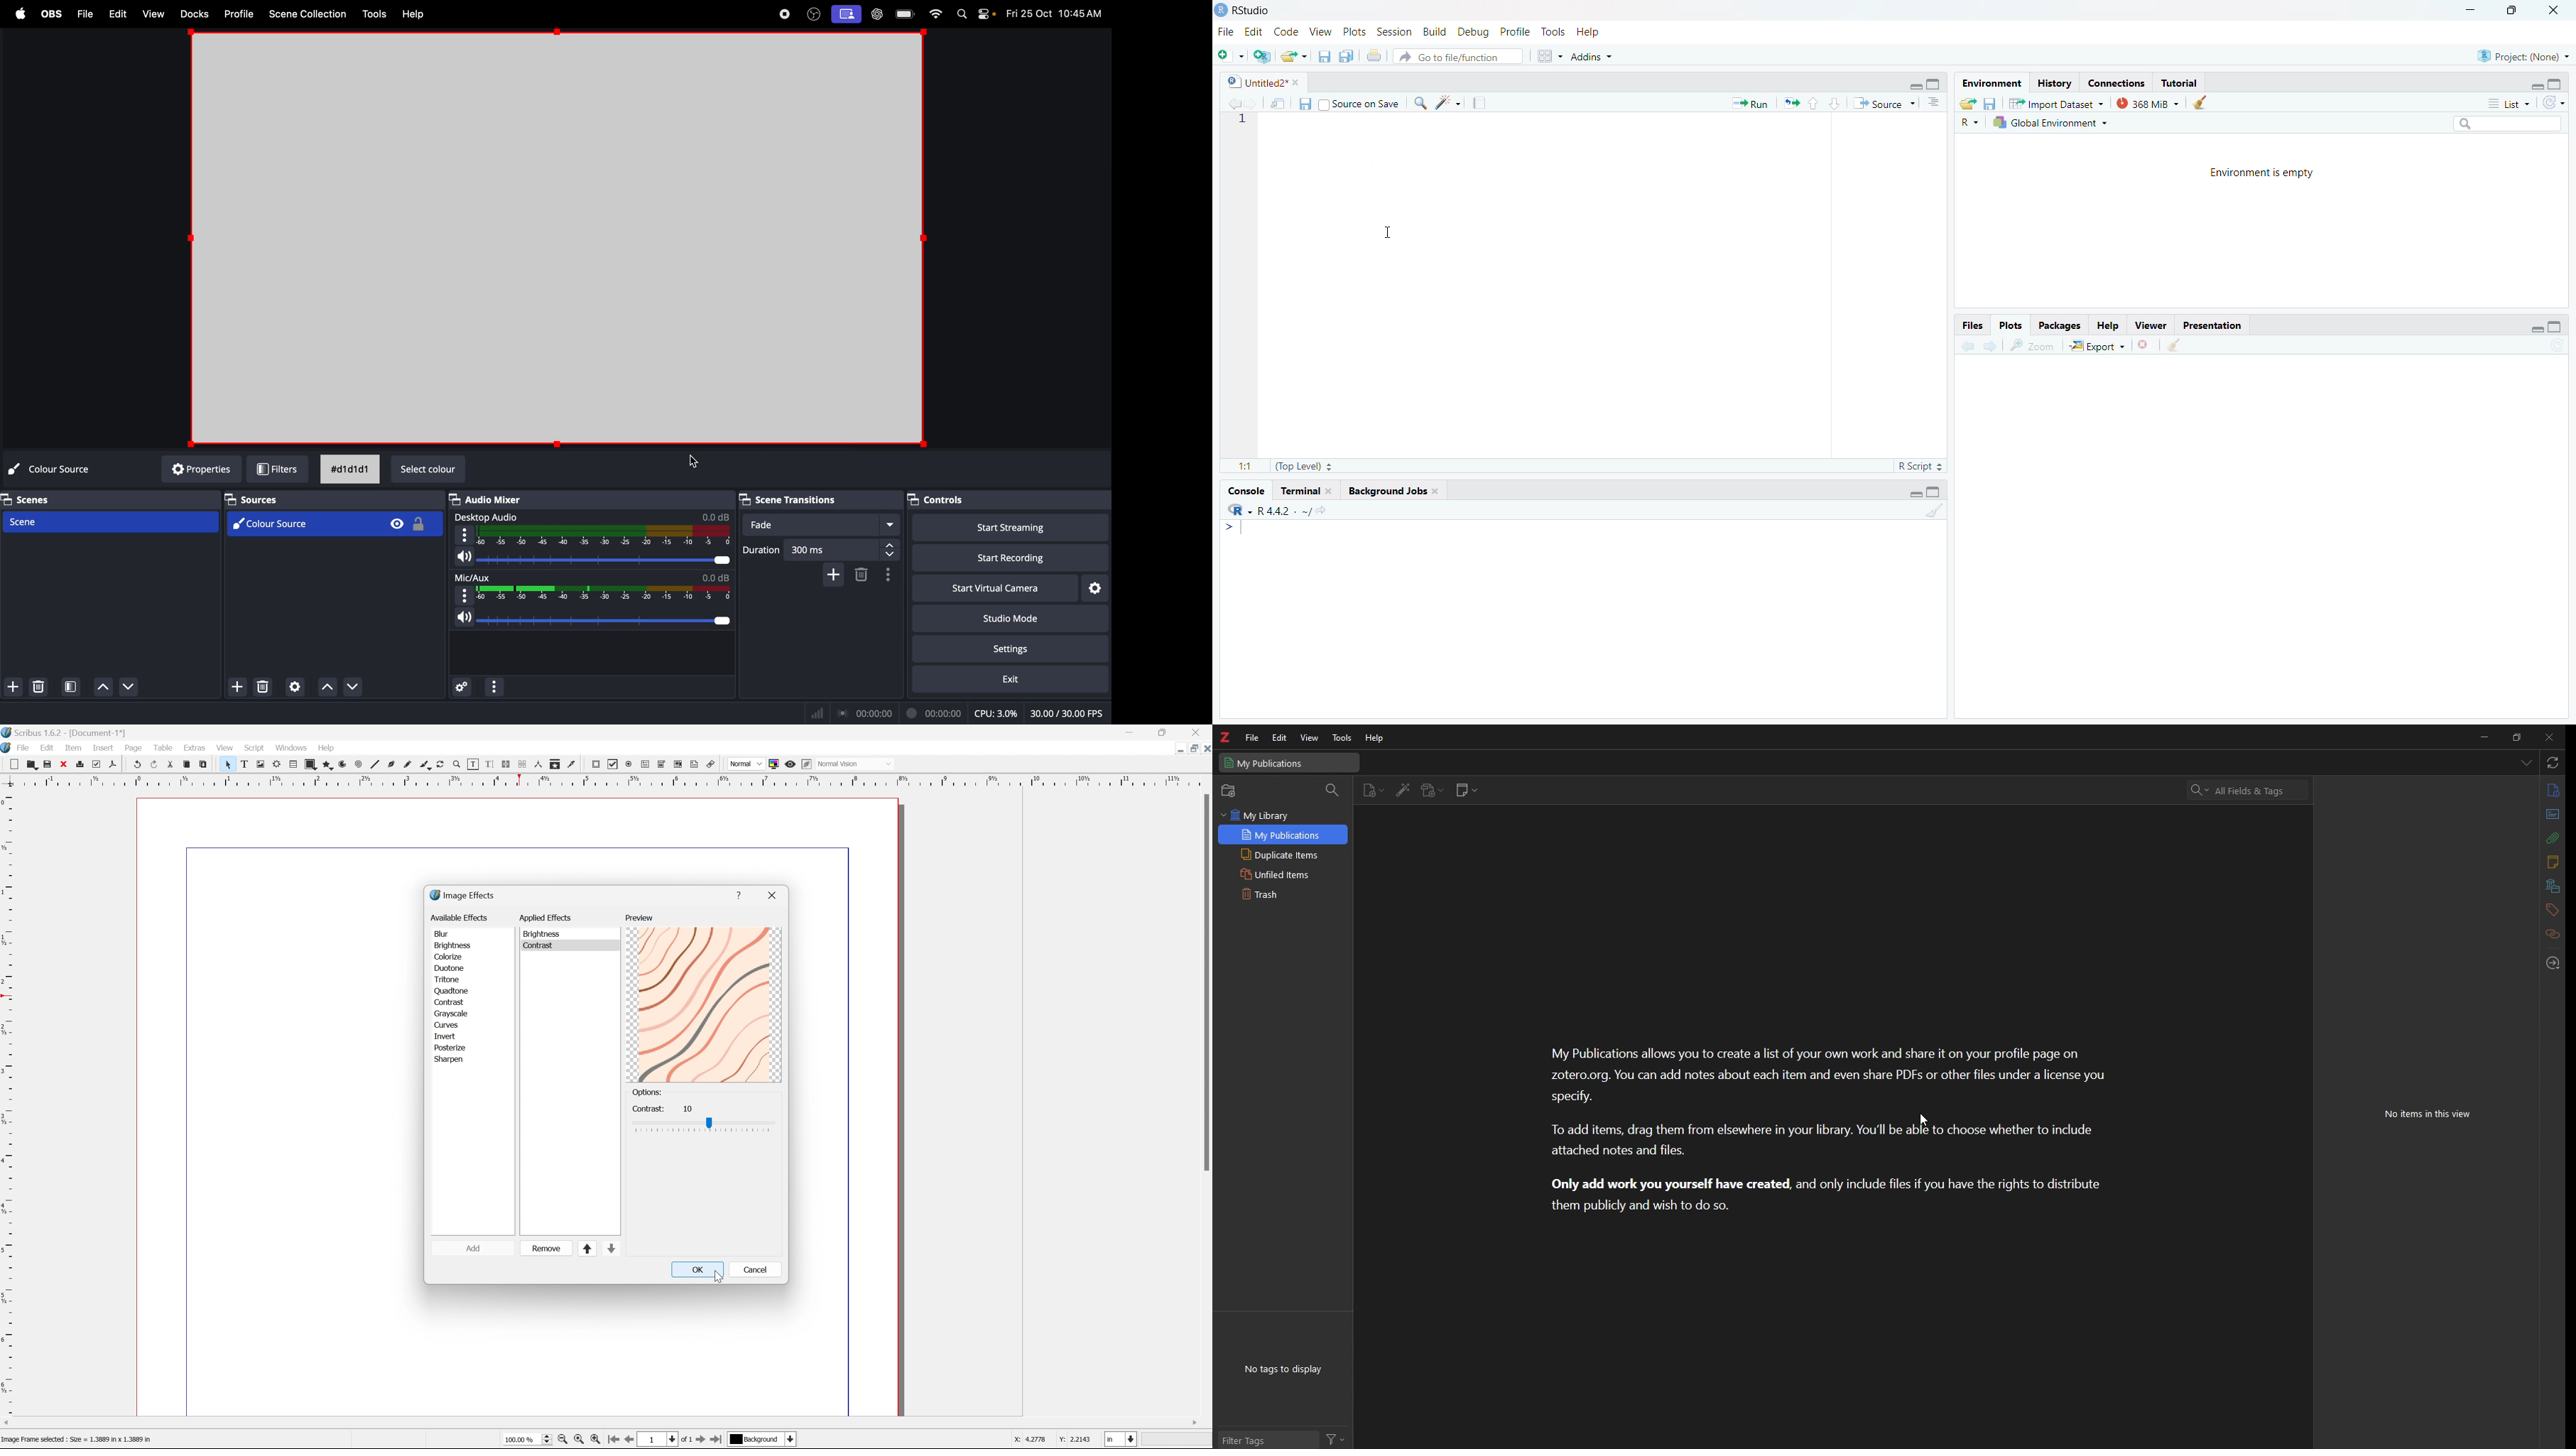 The width and height of the screenshot is (2576, 1456). What do you see at coordinates (1964, 325) in the screenshot?
I see `Files` at bounding box center [1964, 325].